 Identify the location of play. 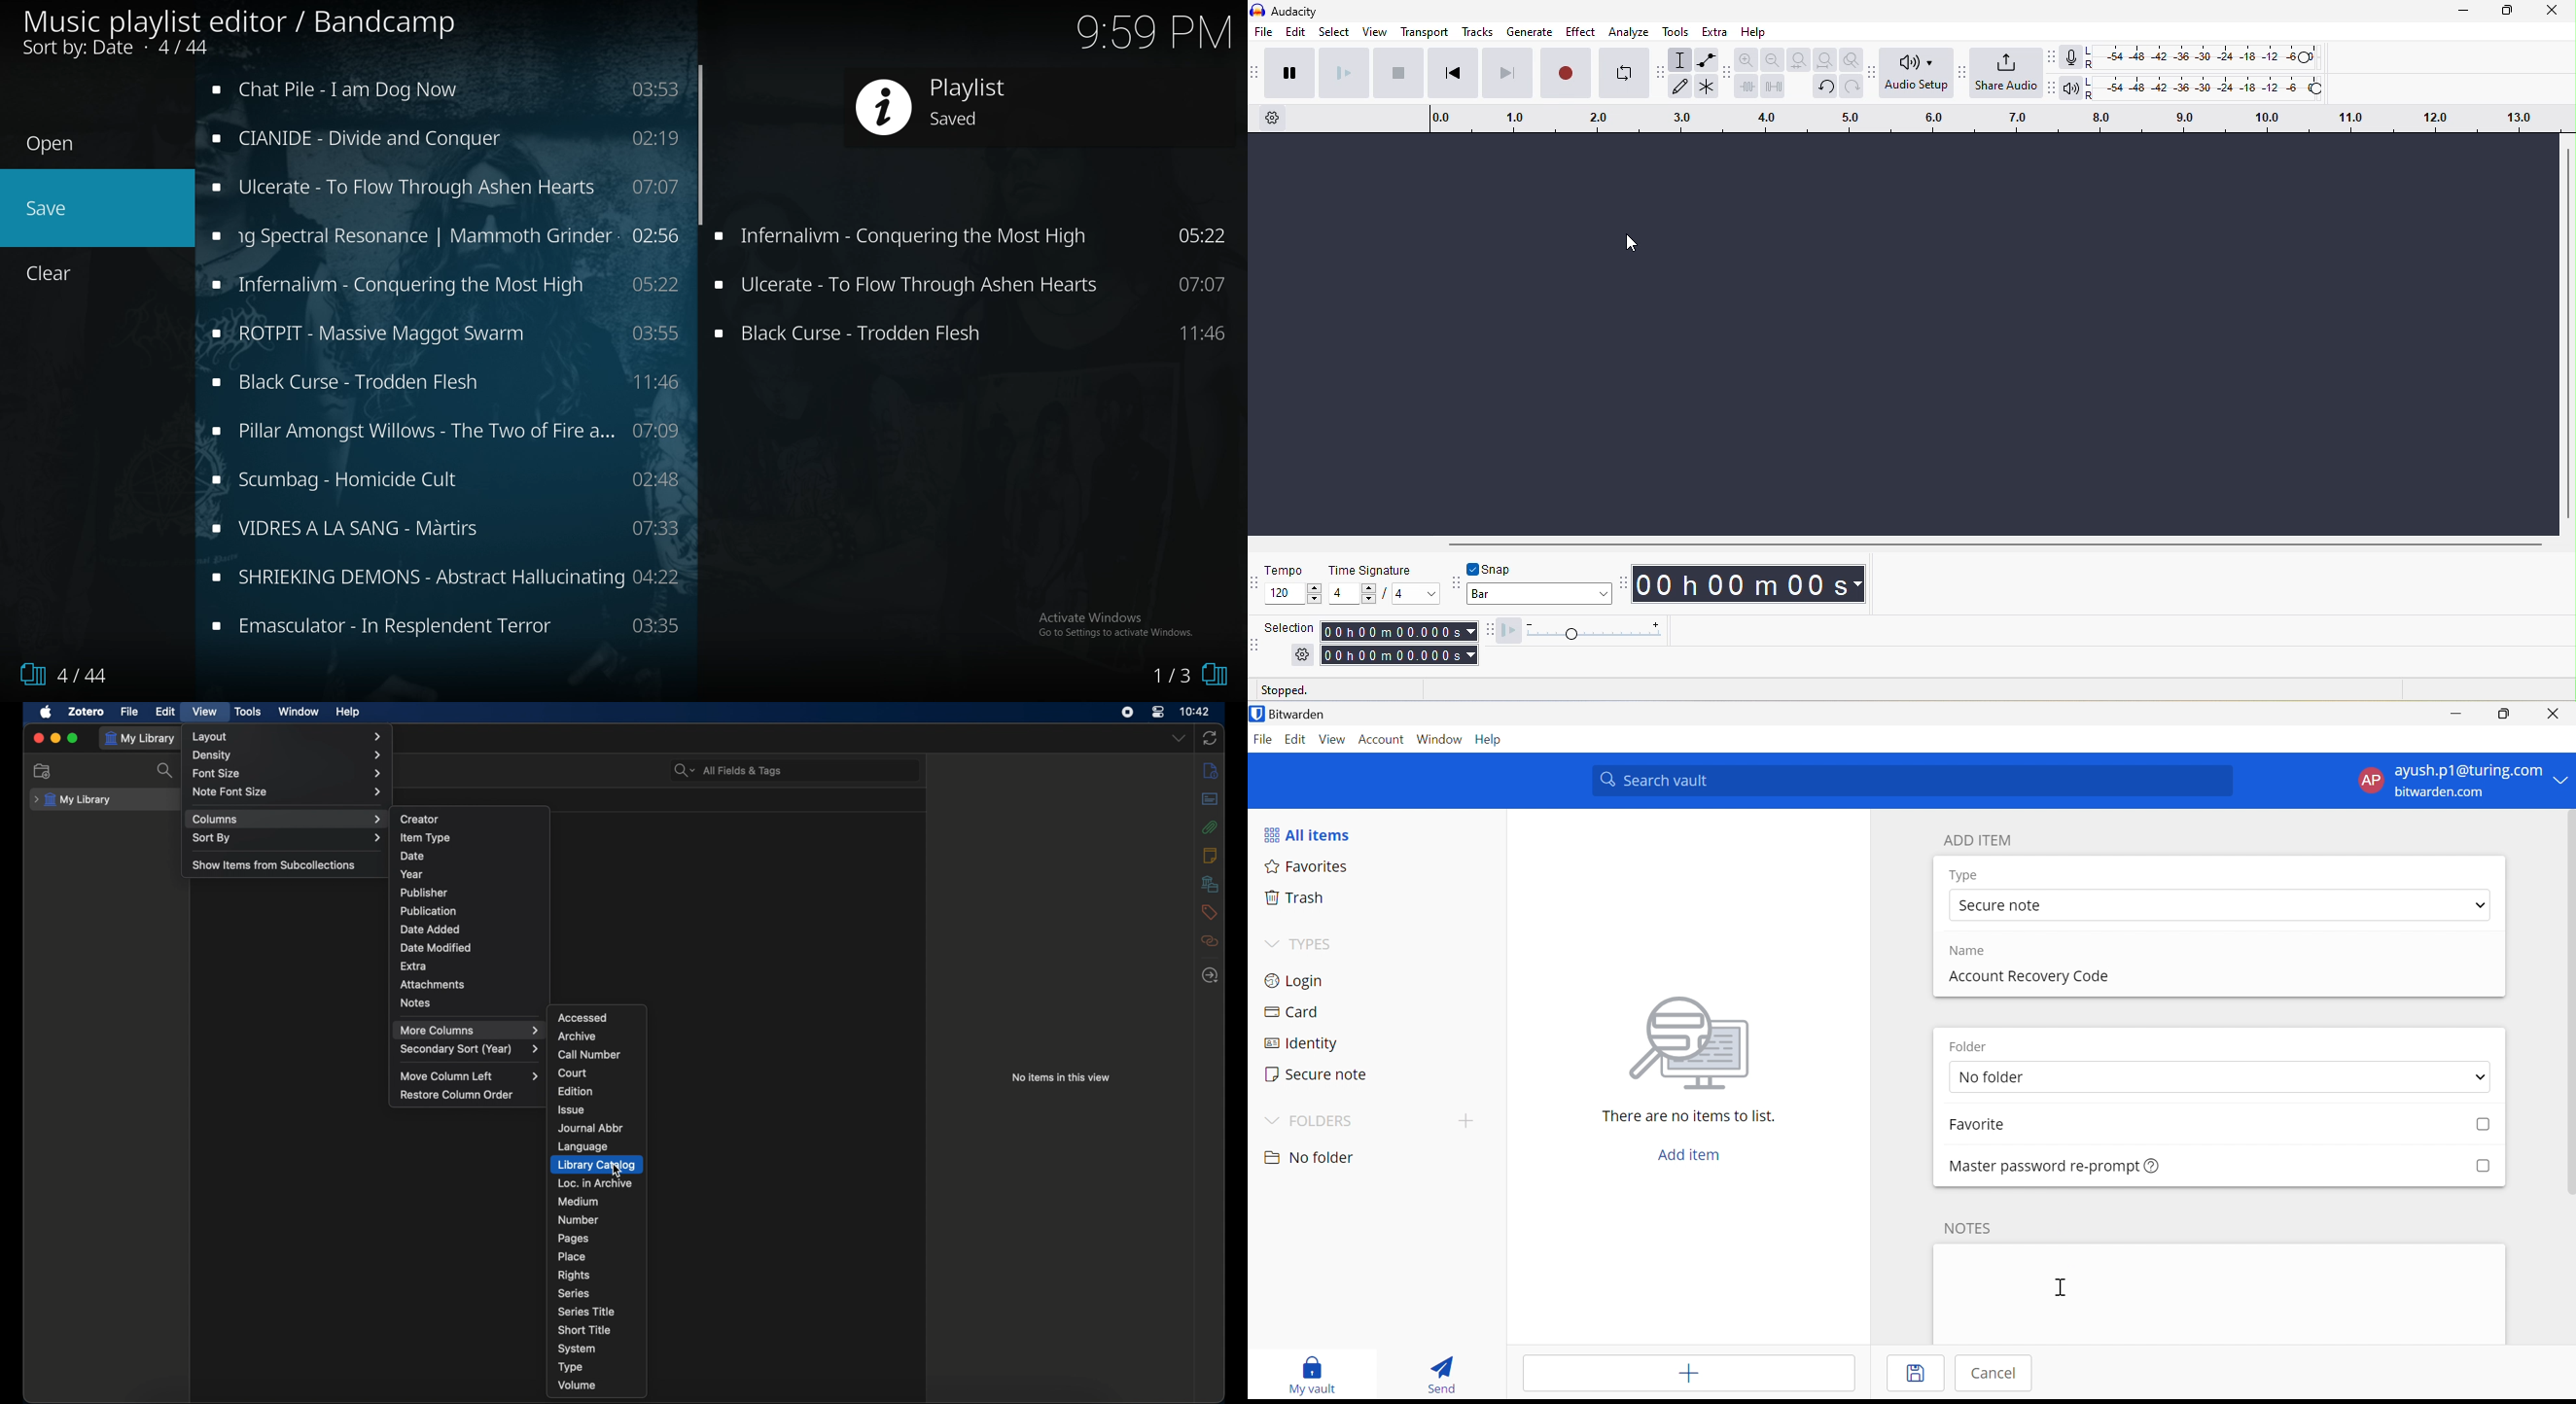
(1349, 73).